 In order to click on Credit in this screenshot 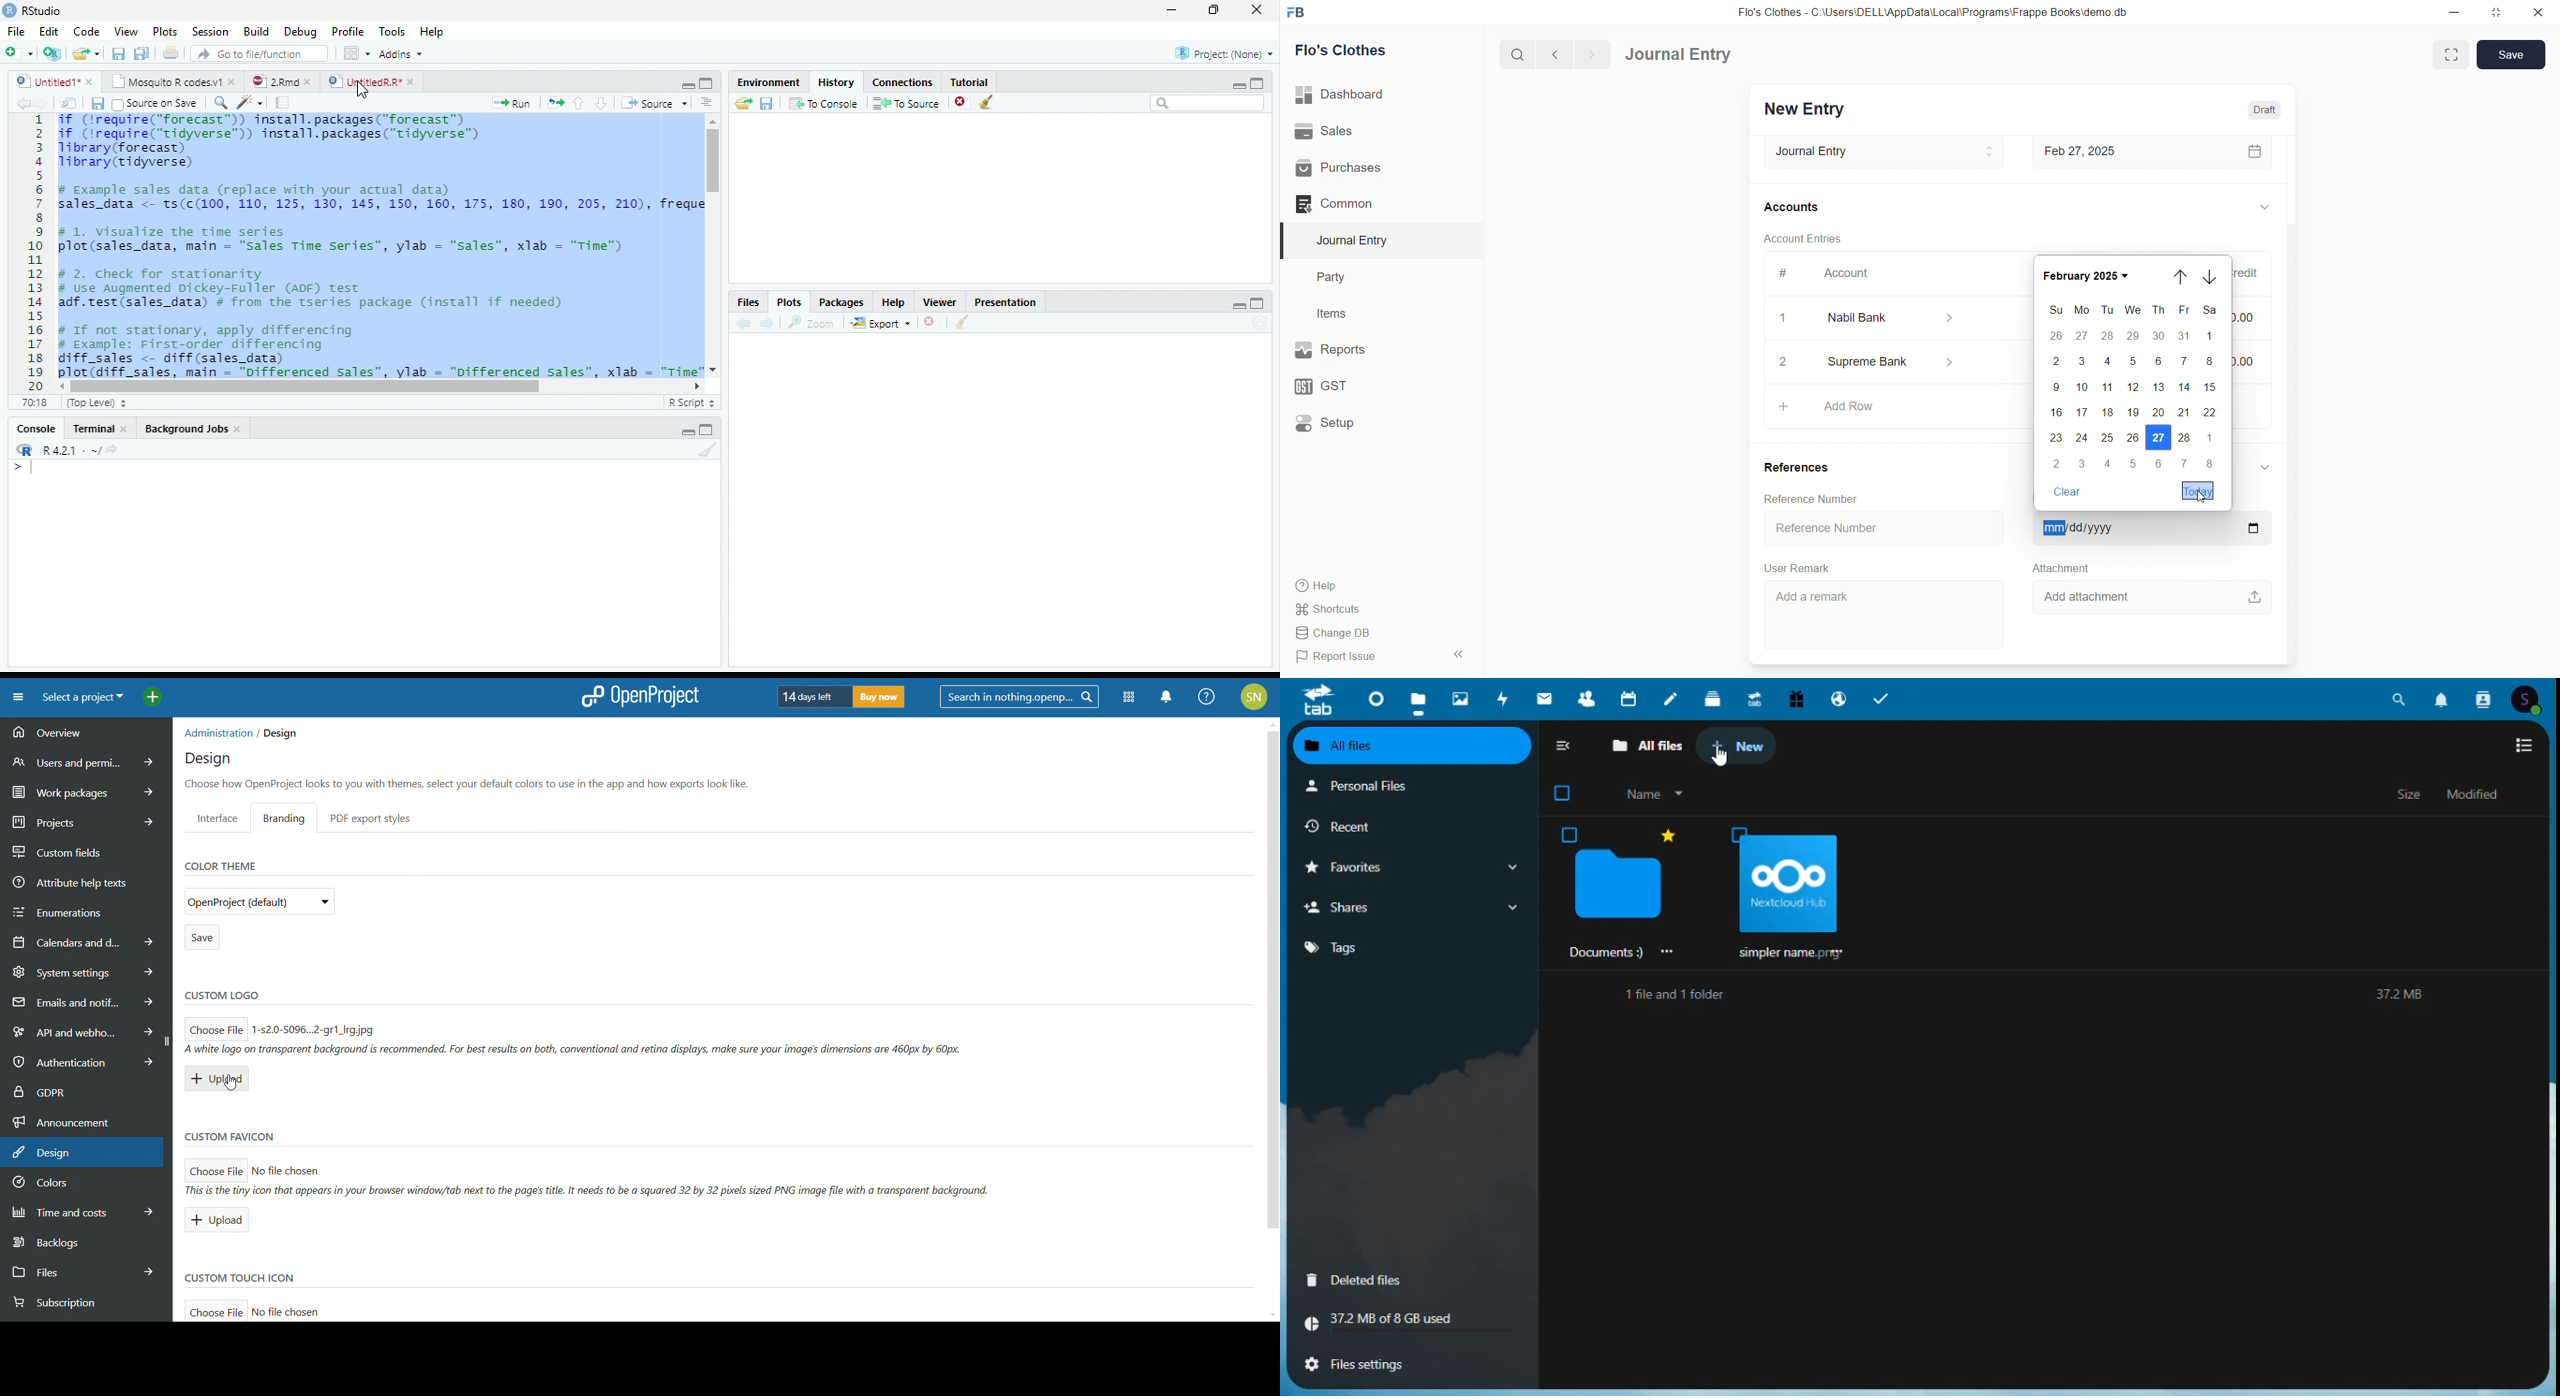, I will do `click(2249, 276)`.